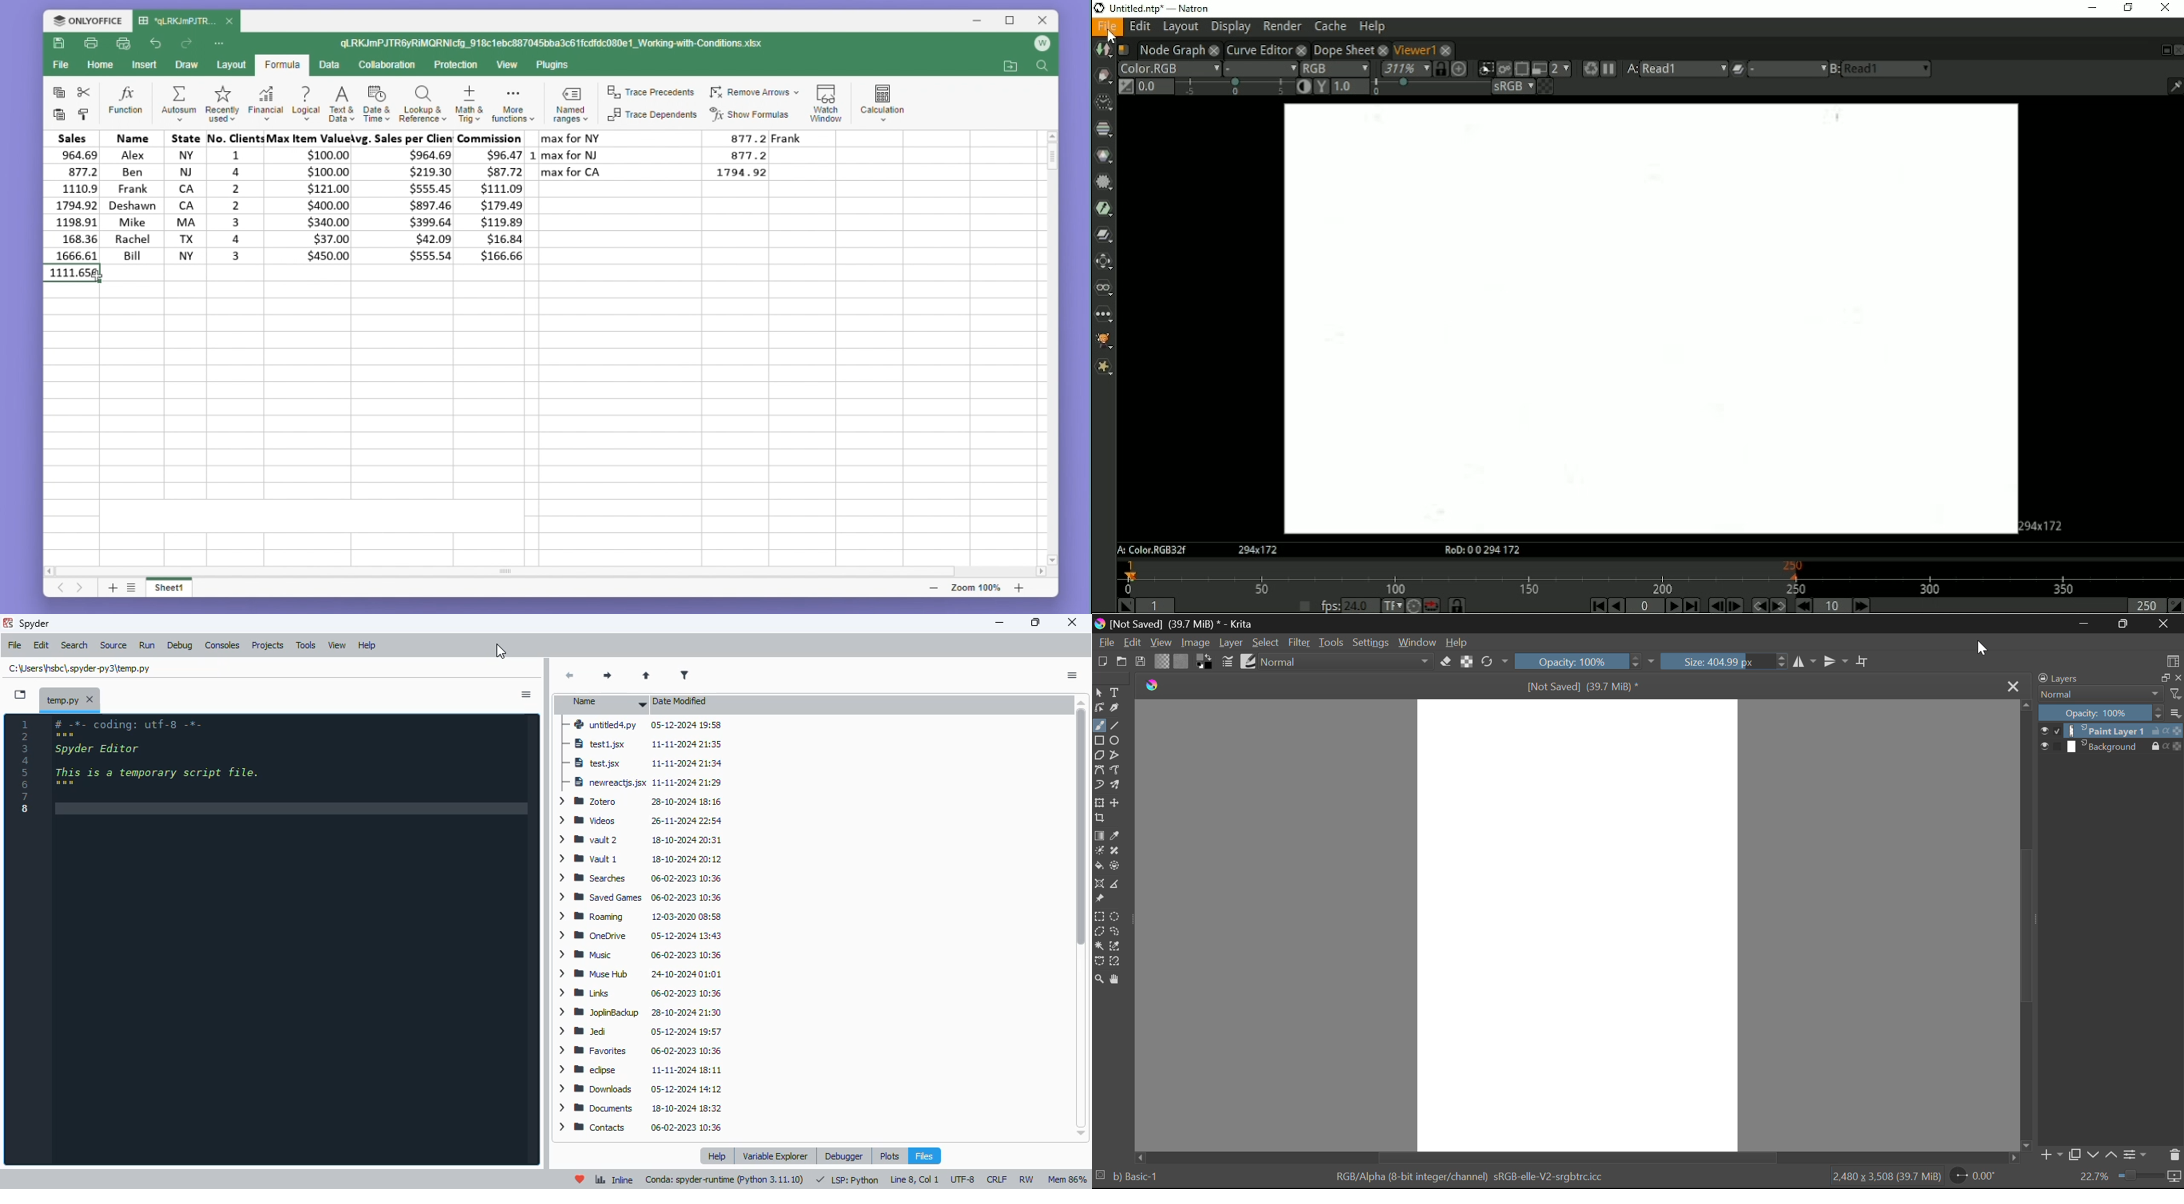 The height and width of the screenshot is (1204, 2184). What do you see at coordinates (640, 1109) in the screenshot?
I see `documents` at bounding box center [640, 1109].